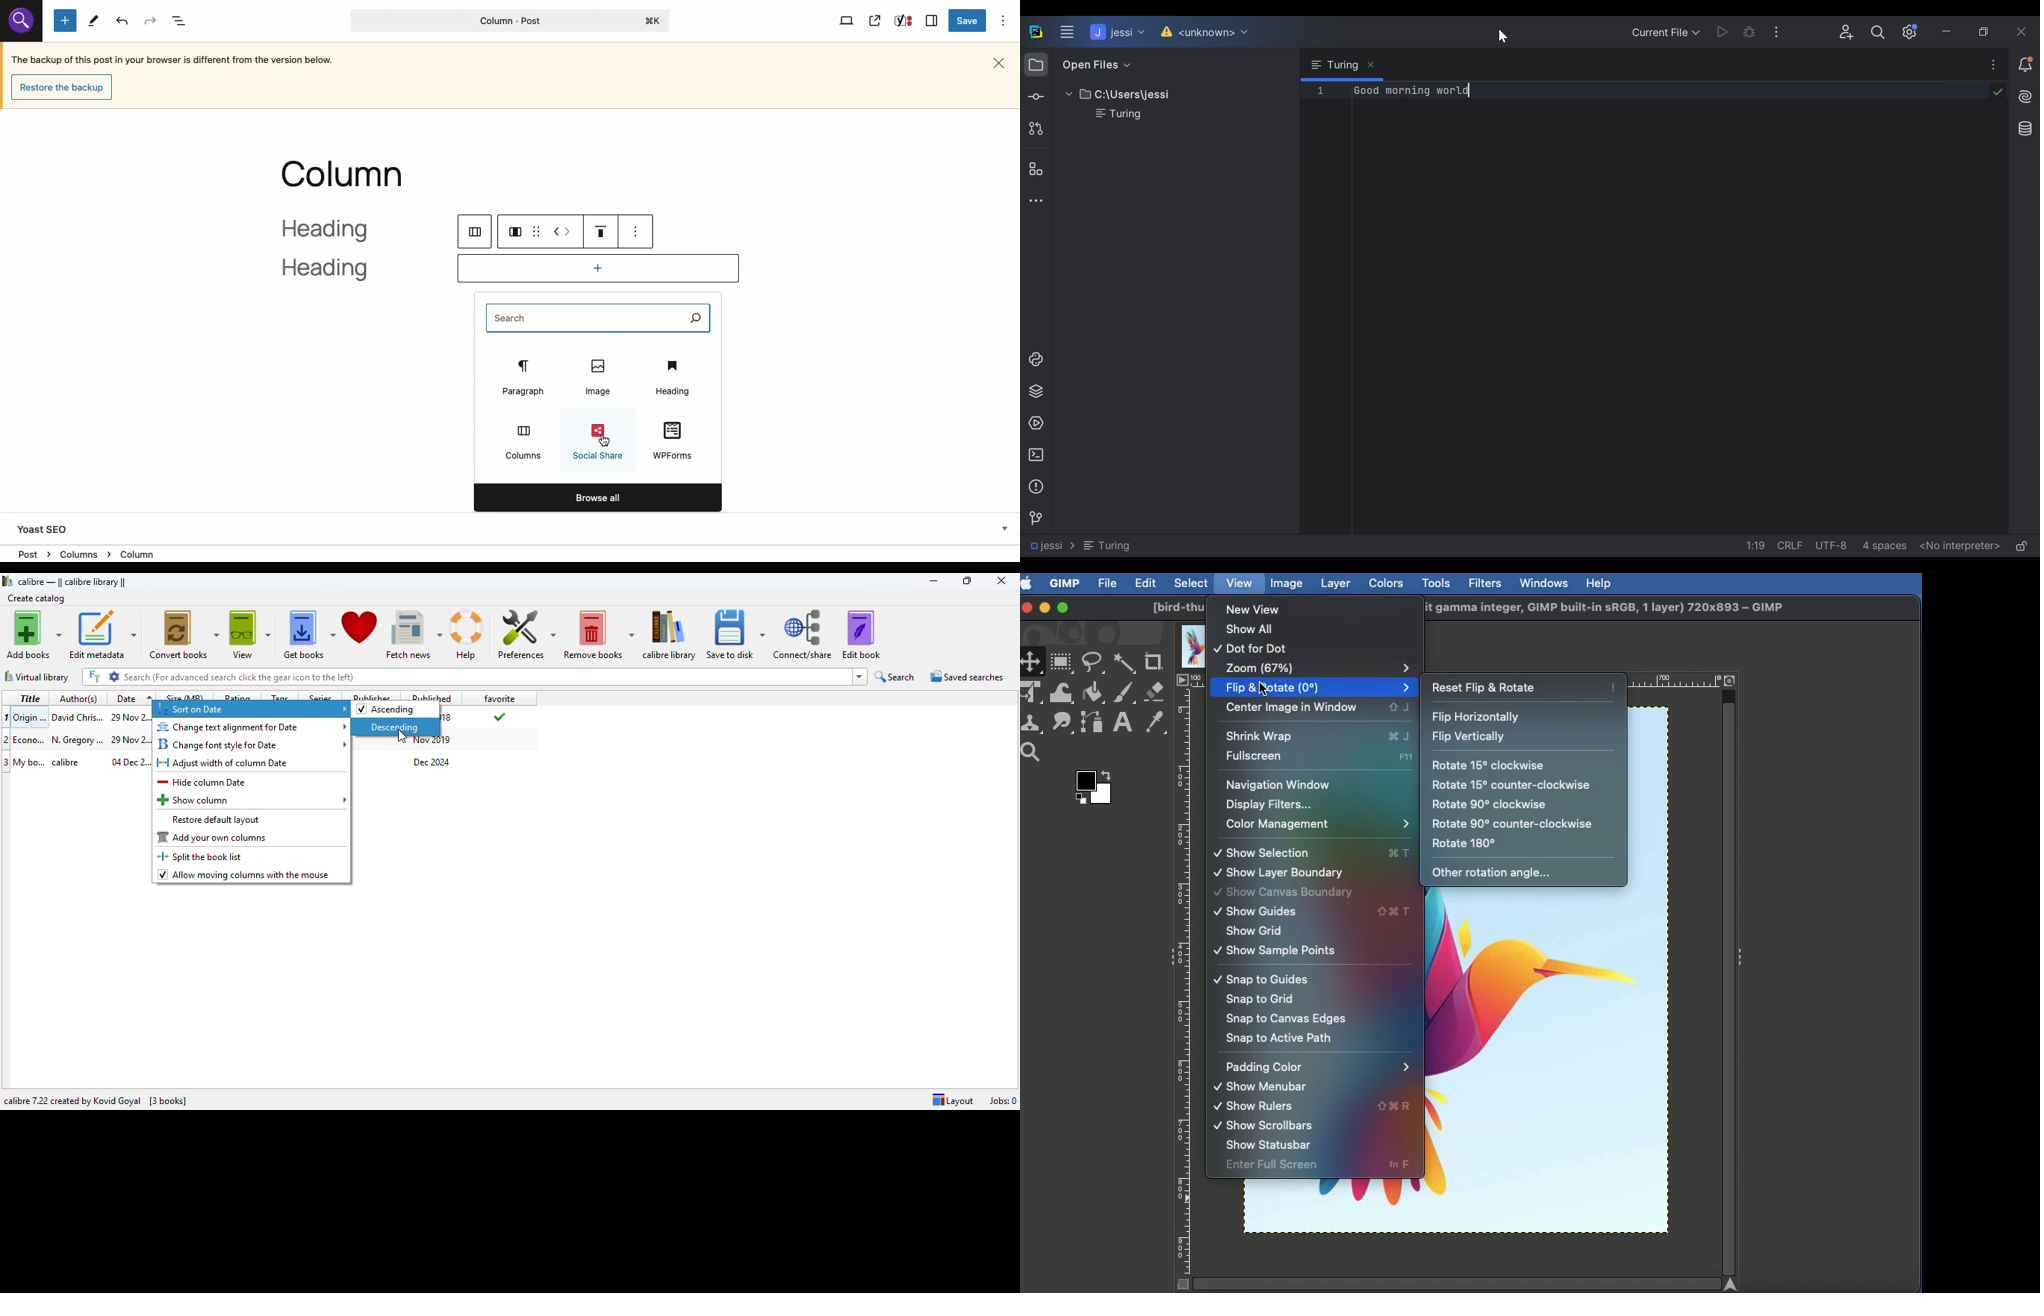 The width and height of the screenshot is (2044, 1316). I want to click on columns, so click(472, 230).